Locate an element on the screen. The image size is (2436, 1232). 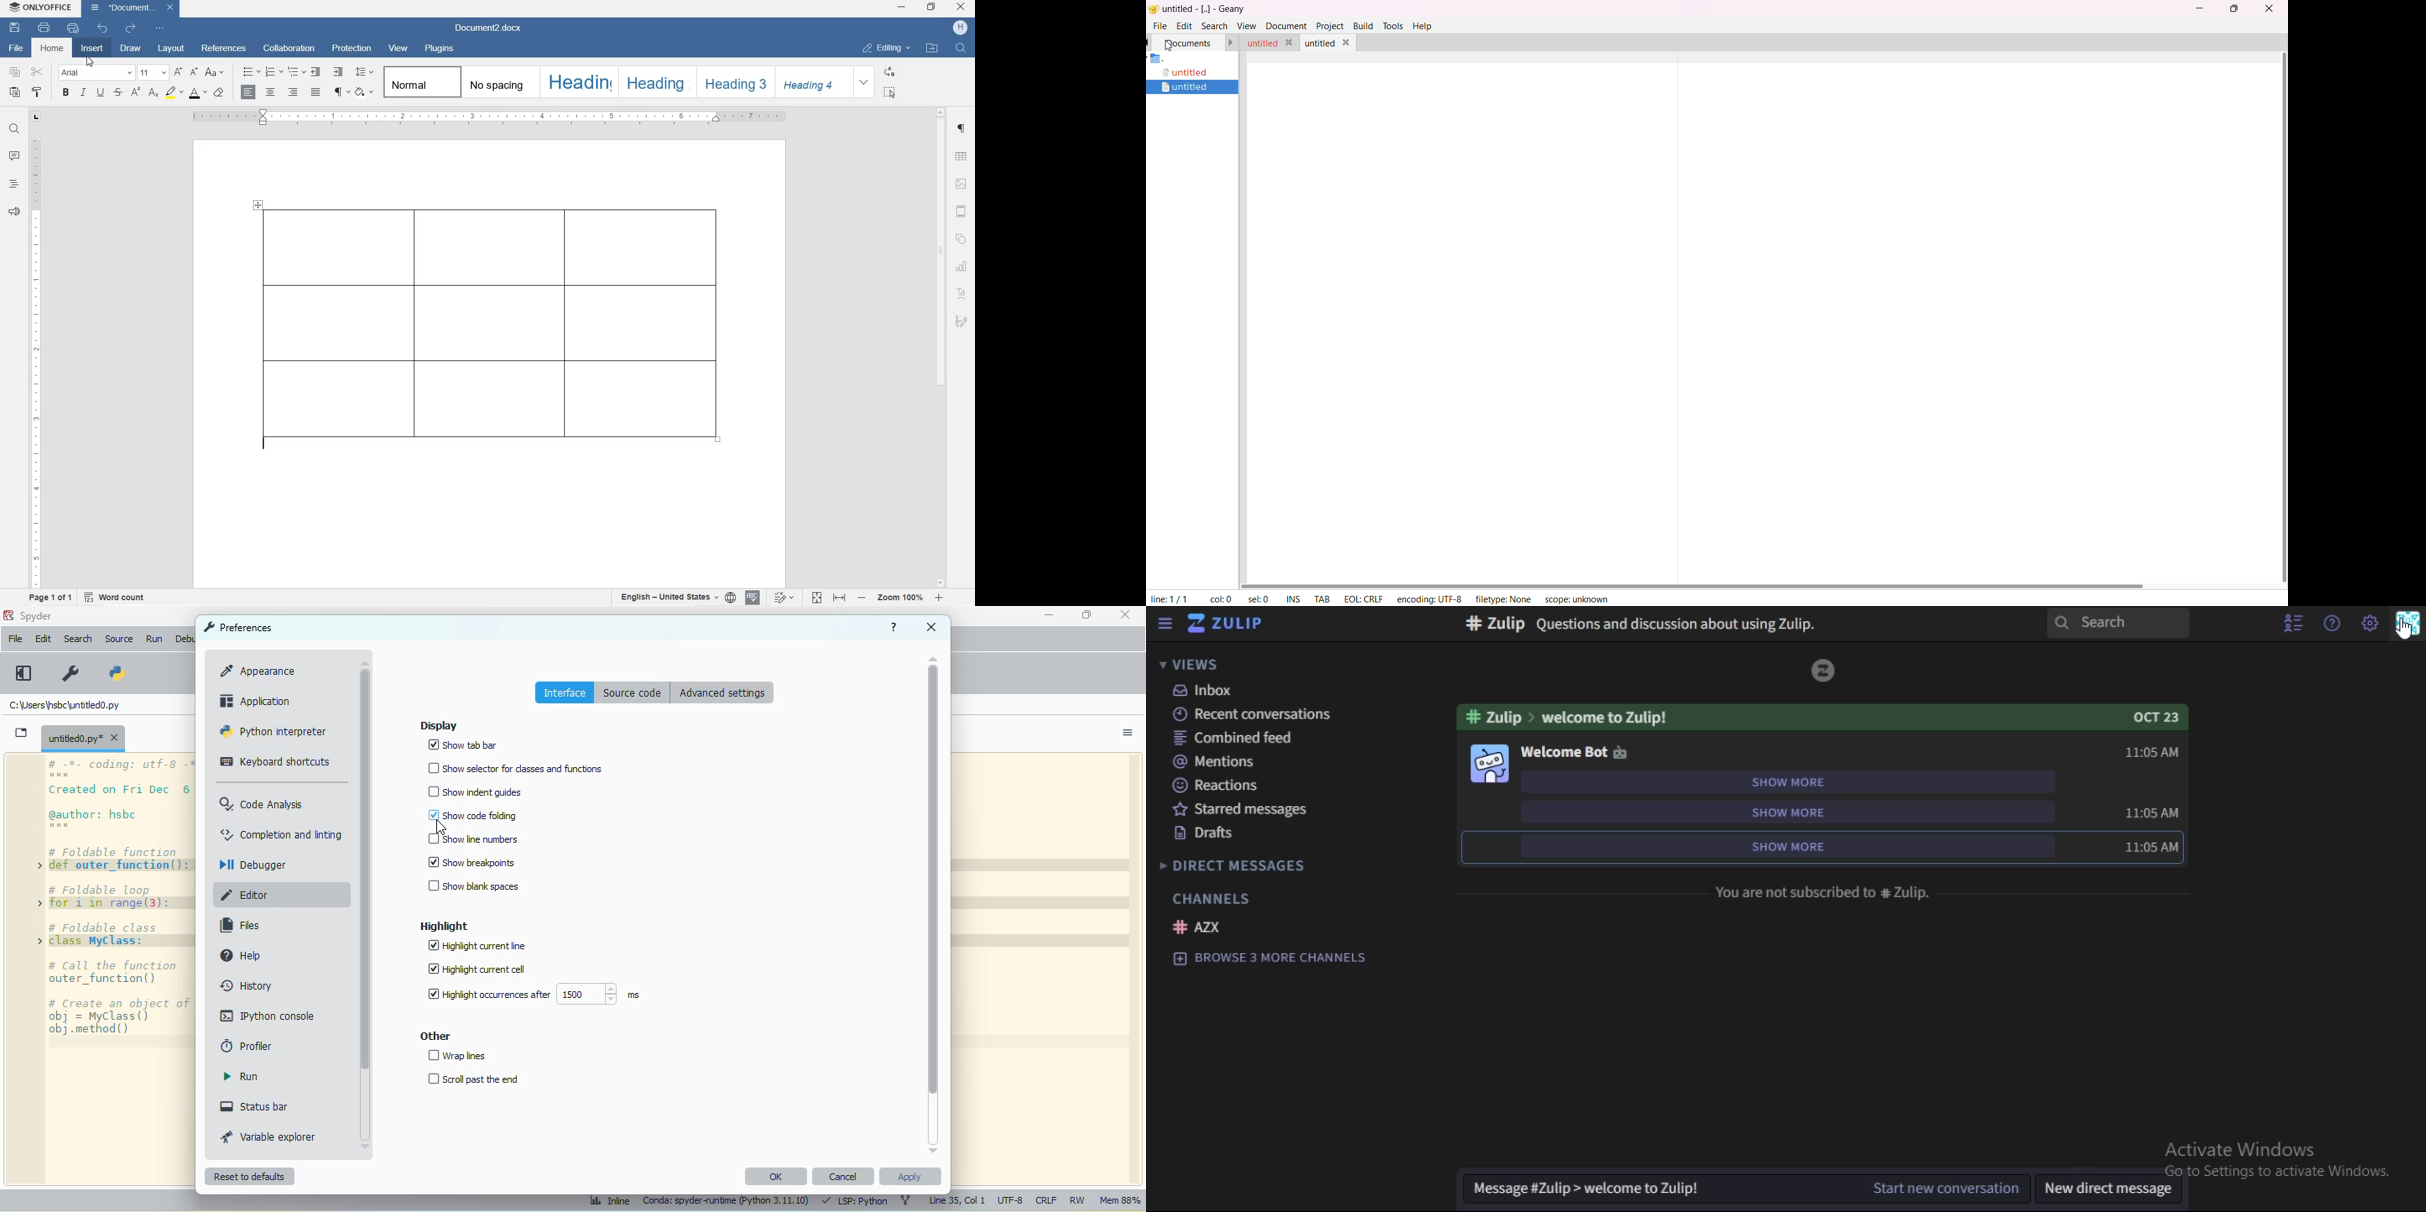
header & footer is located at coordinates (962, 212).